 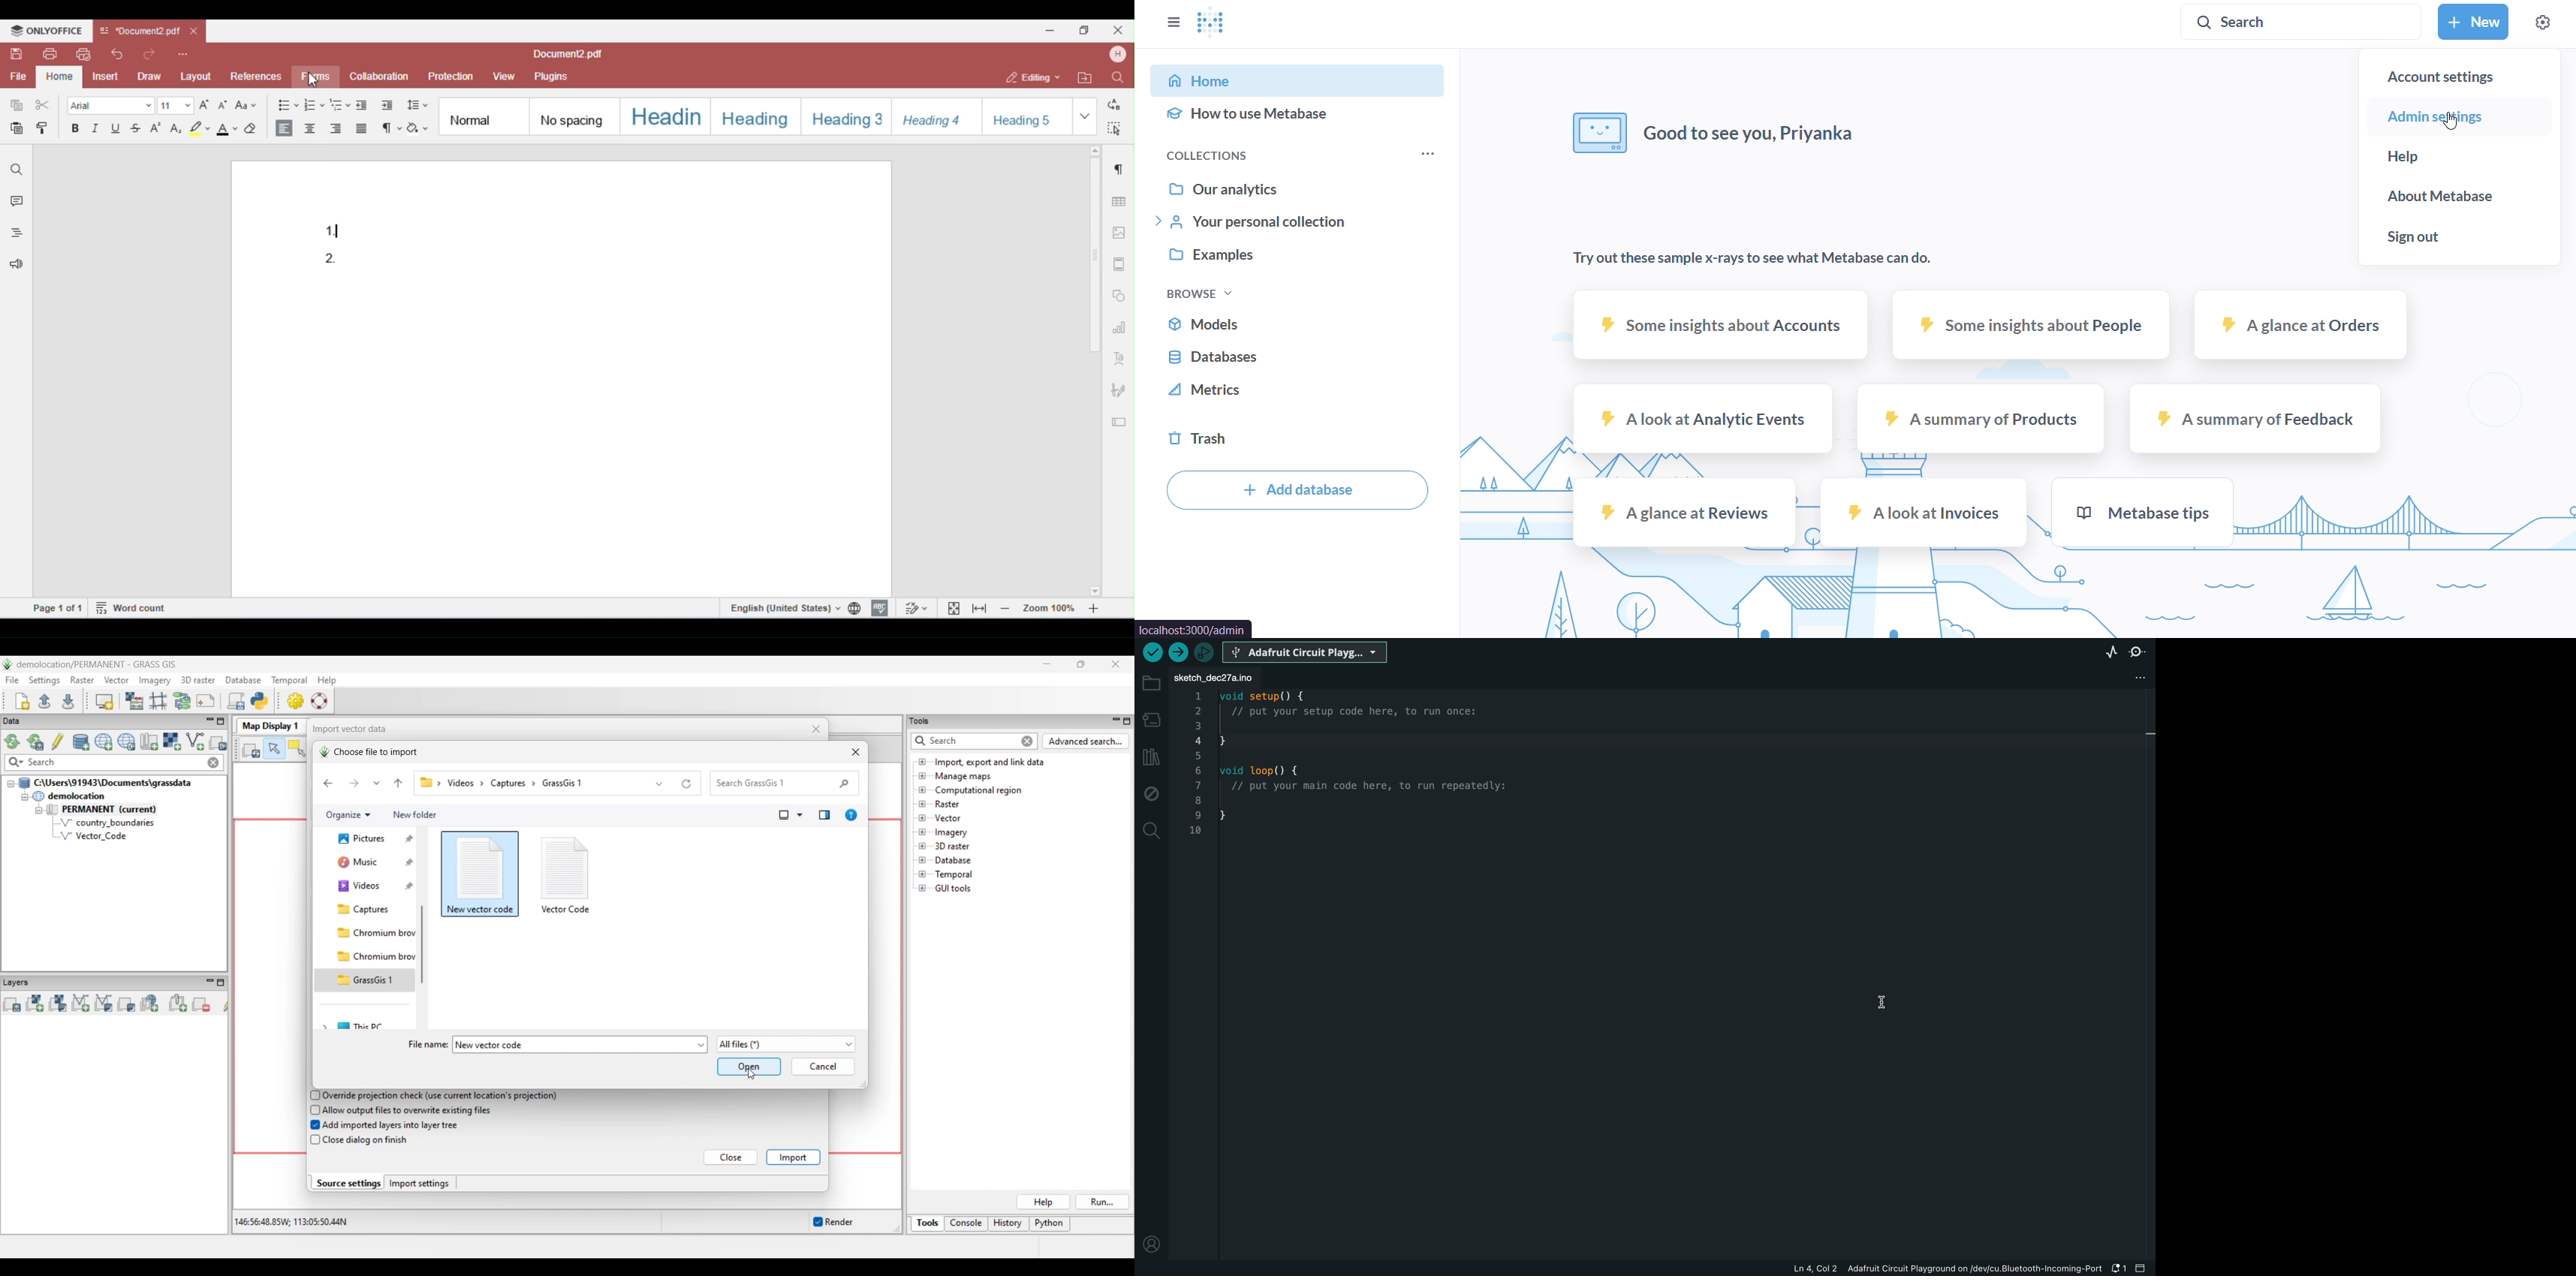 What do you see at coordinates (2140, 510) in the screenshot?
I see `metabase tips` at bounding box center [2140, 510].